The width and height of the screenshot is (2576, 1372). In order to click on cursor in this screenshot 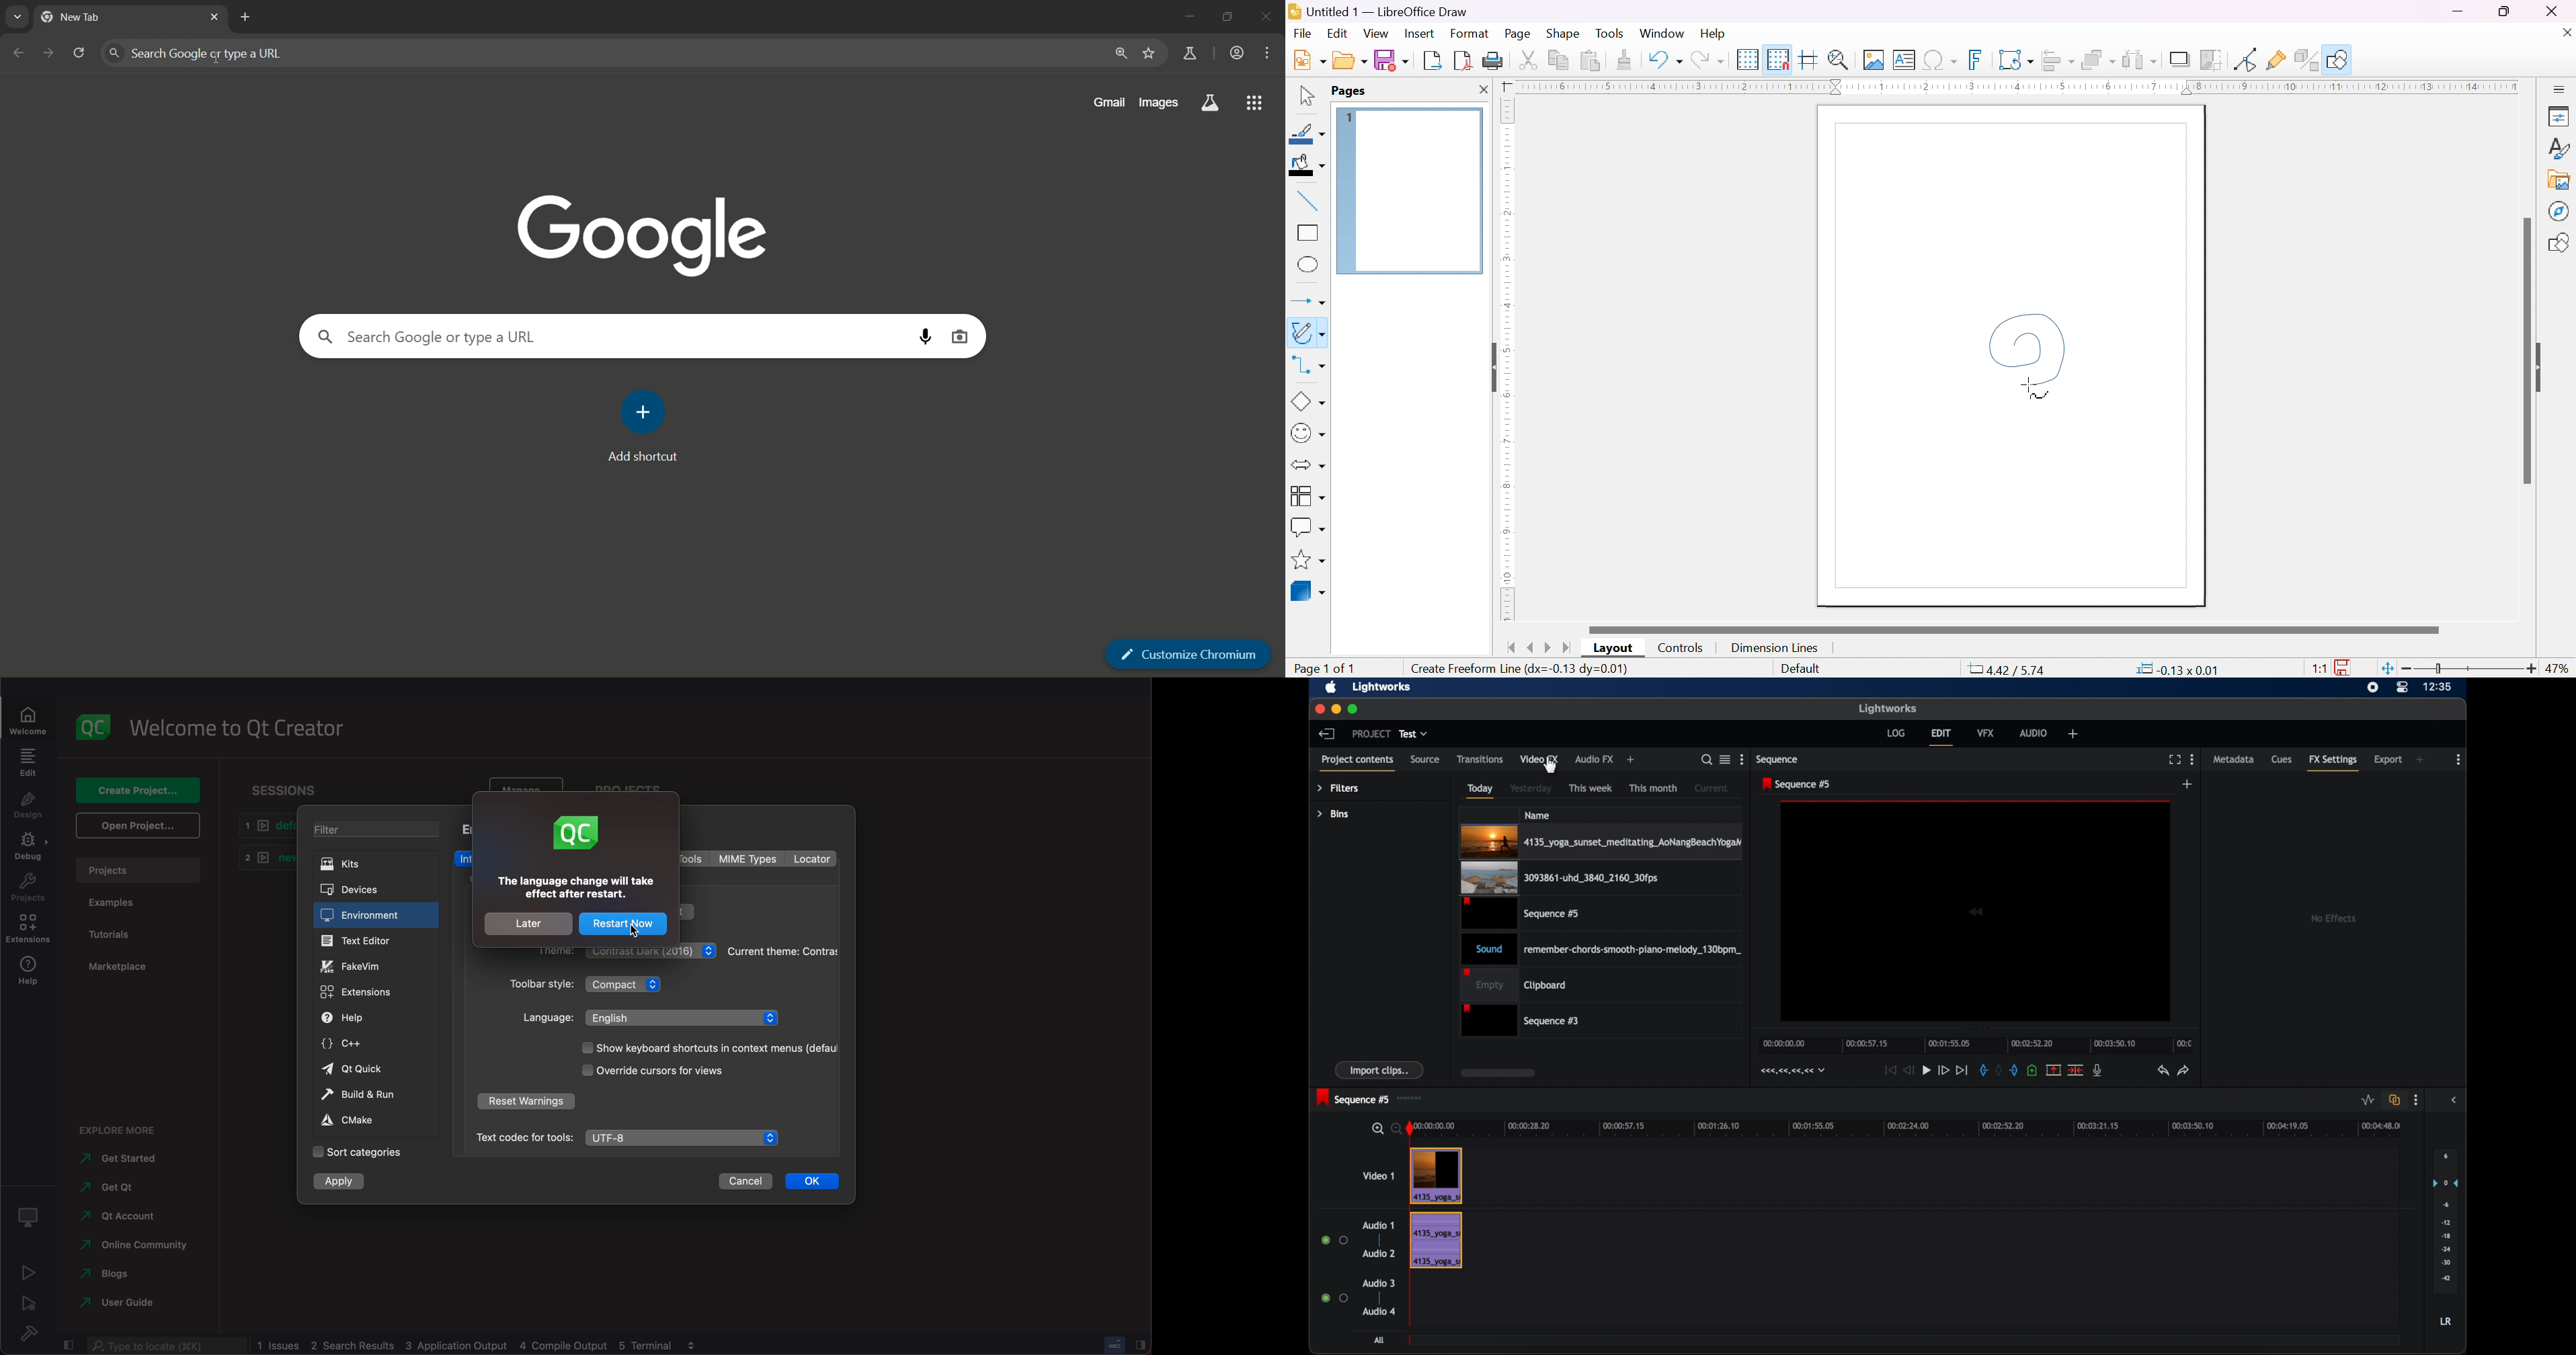, I will do `click(652, 1072)`.